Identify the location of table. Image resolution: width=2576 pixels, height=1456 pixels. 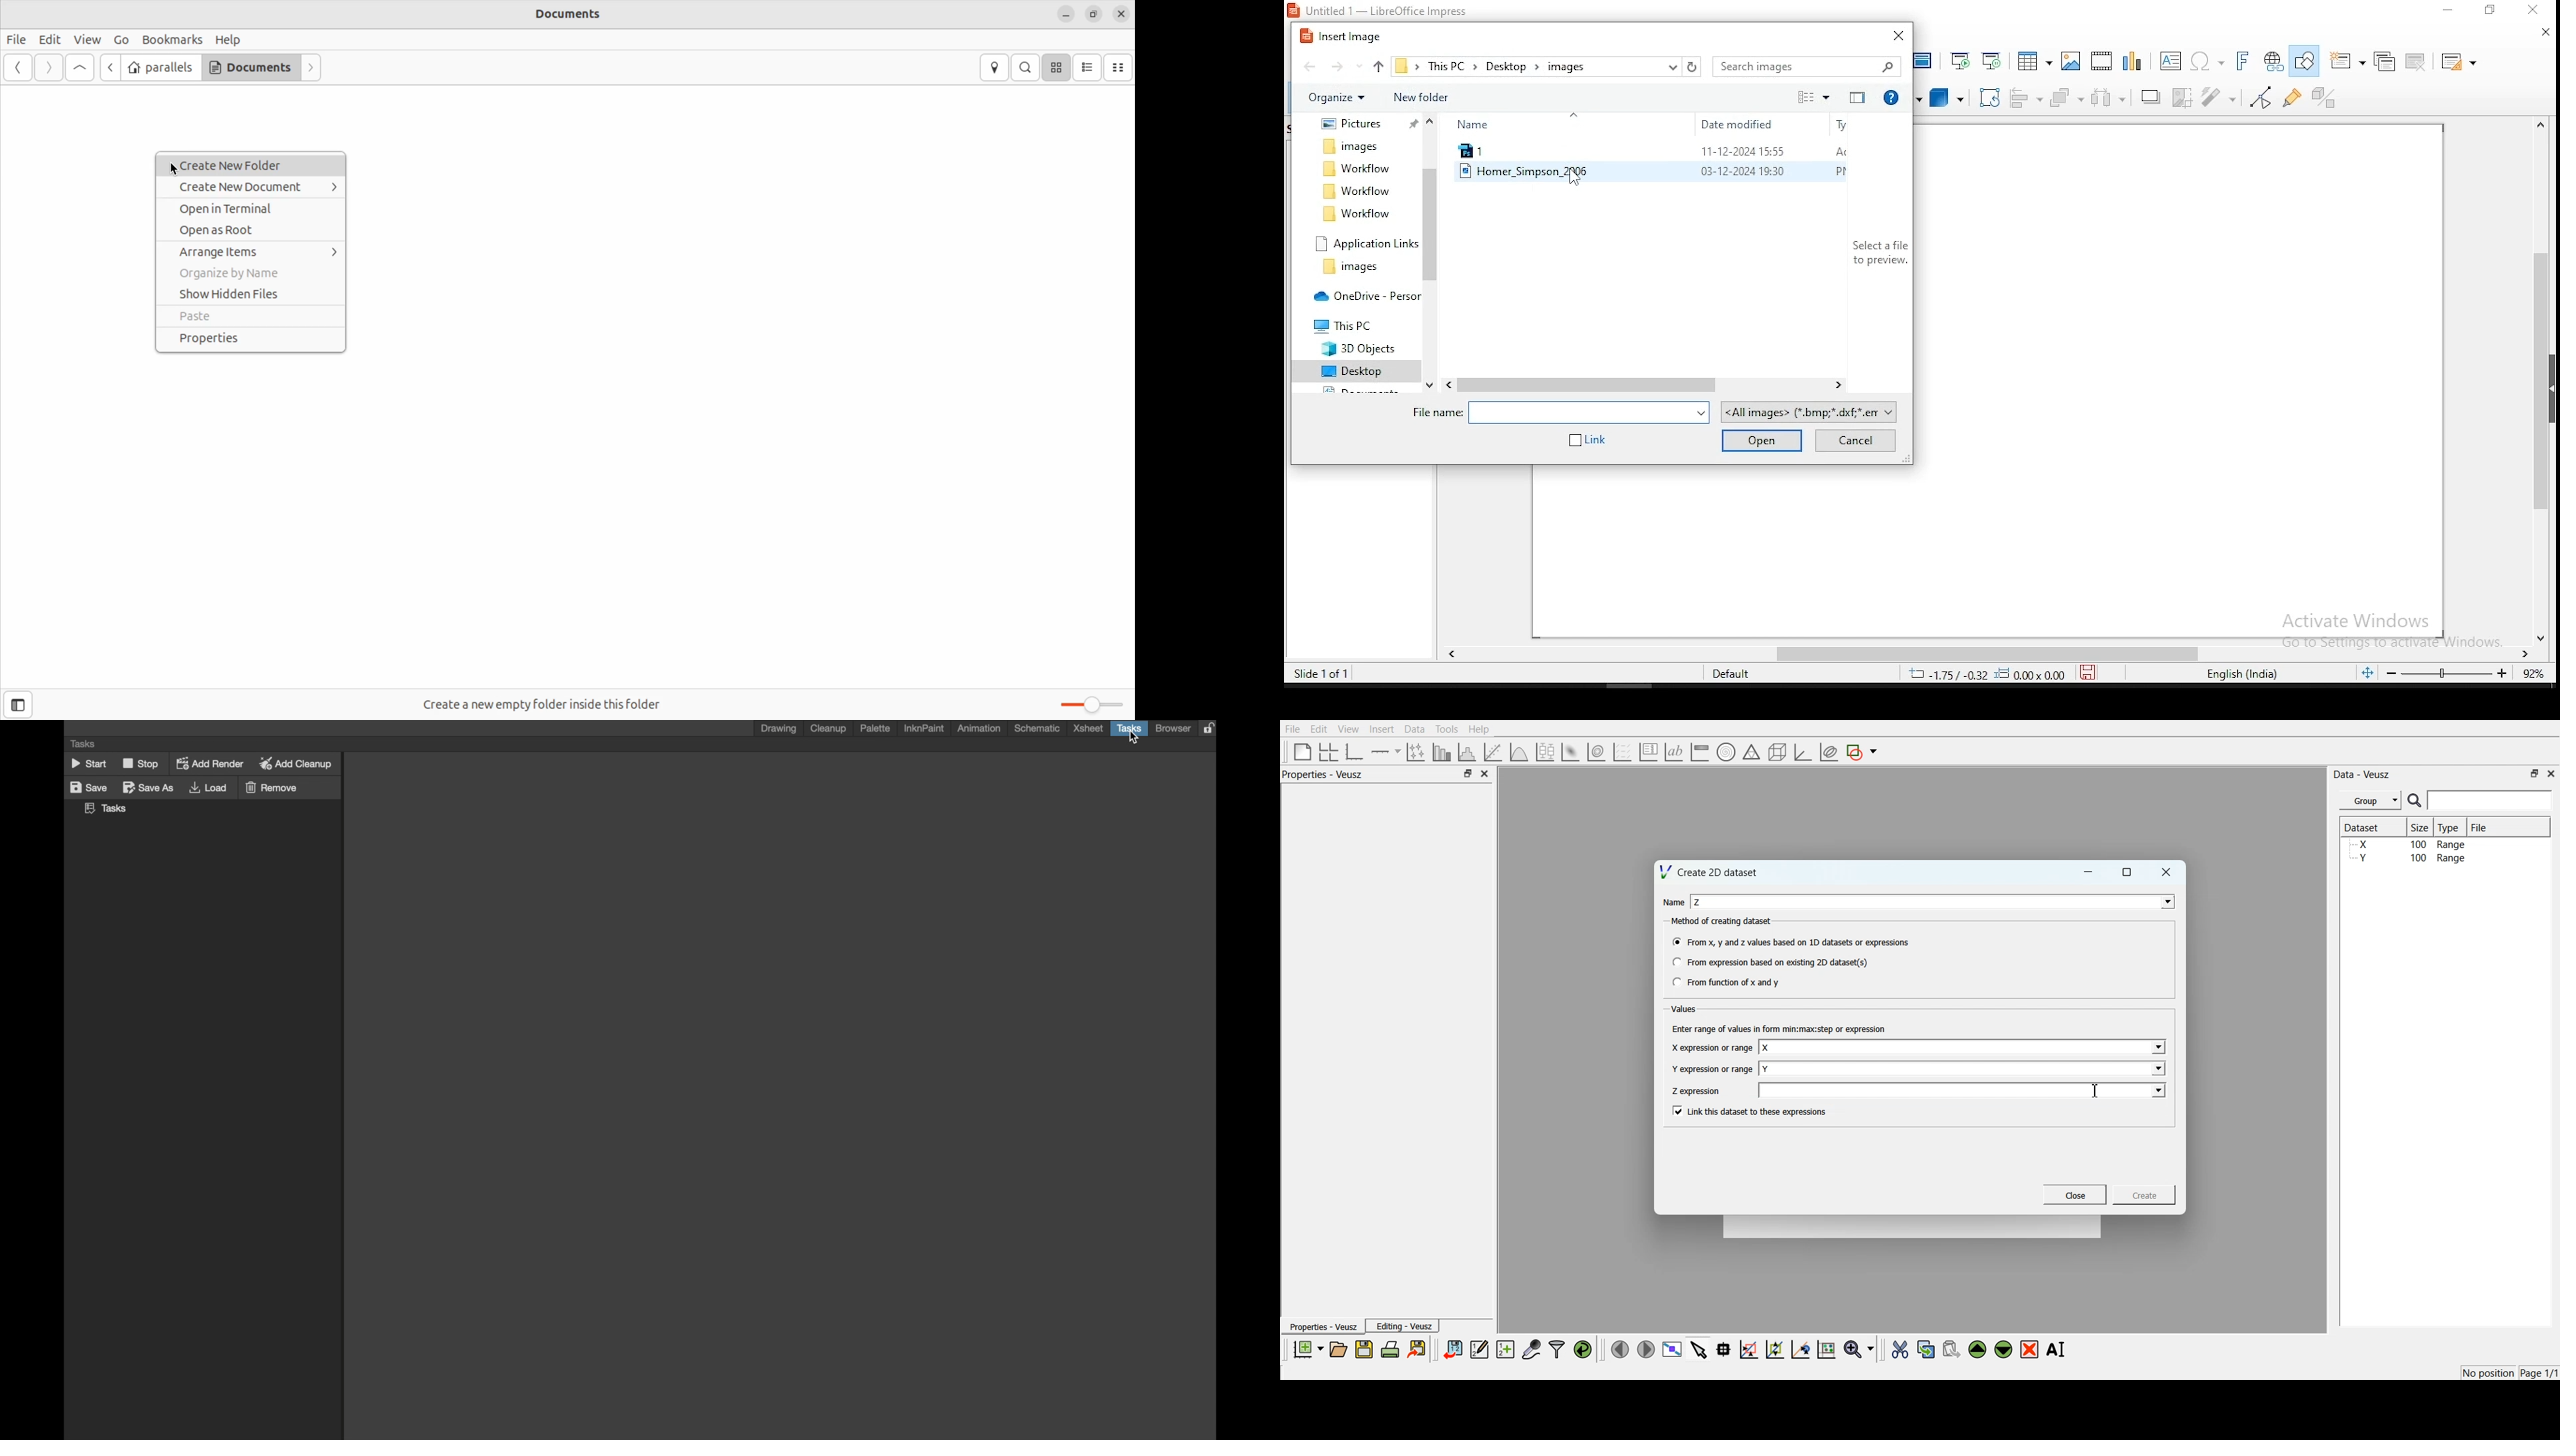
(2034, 59).